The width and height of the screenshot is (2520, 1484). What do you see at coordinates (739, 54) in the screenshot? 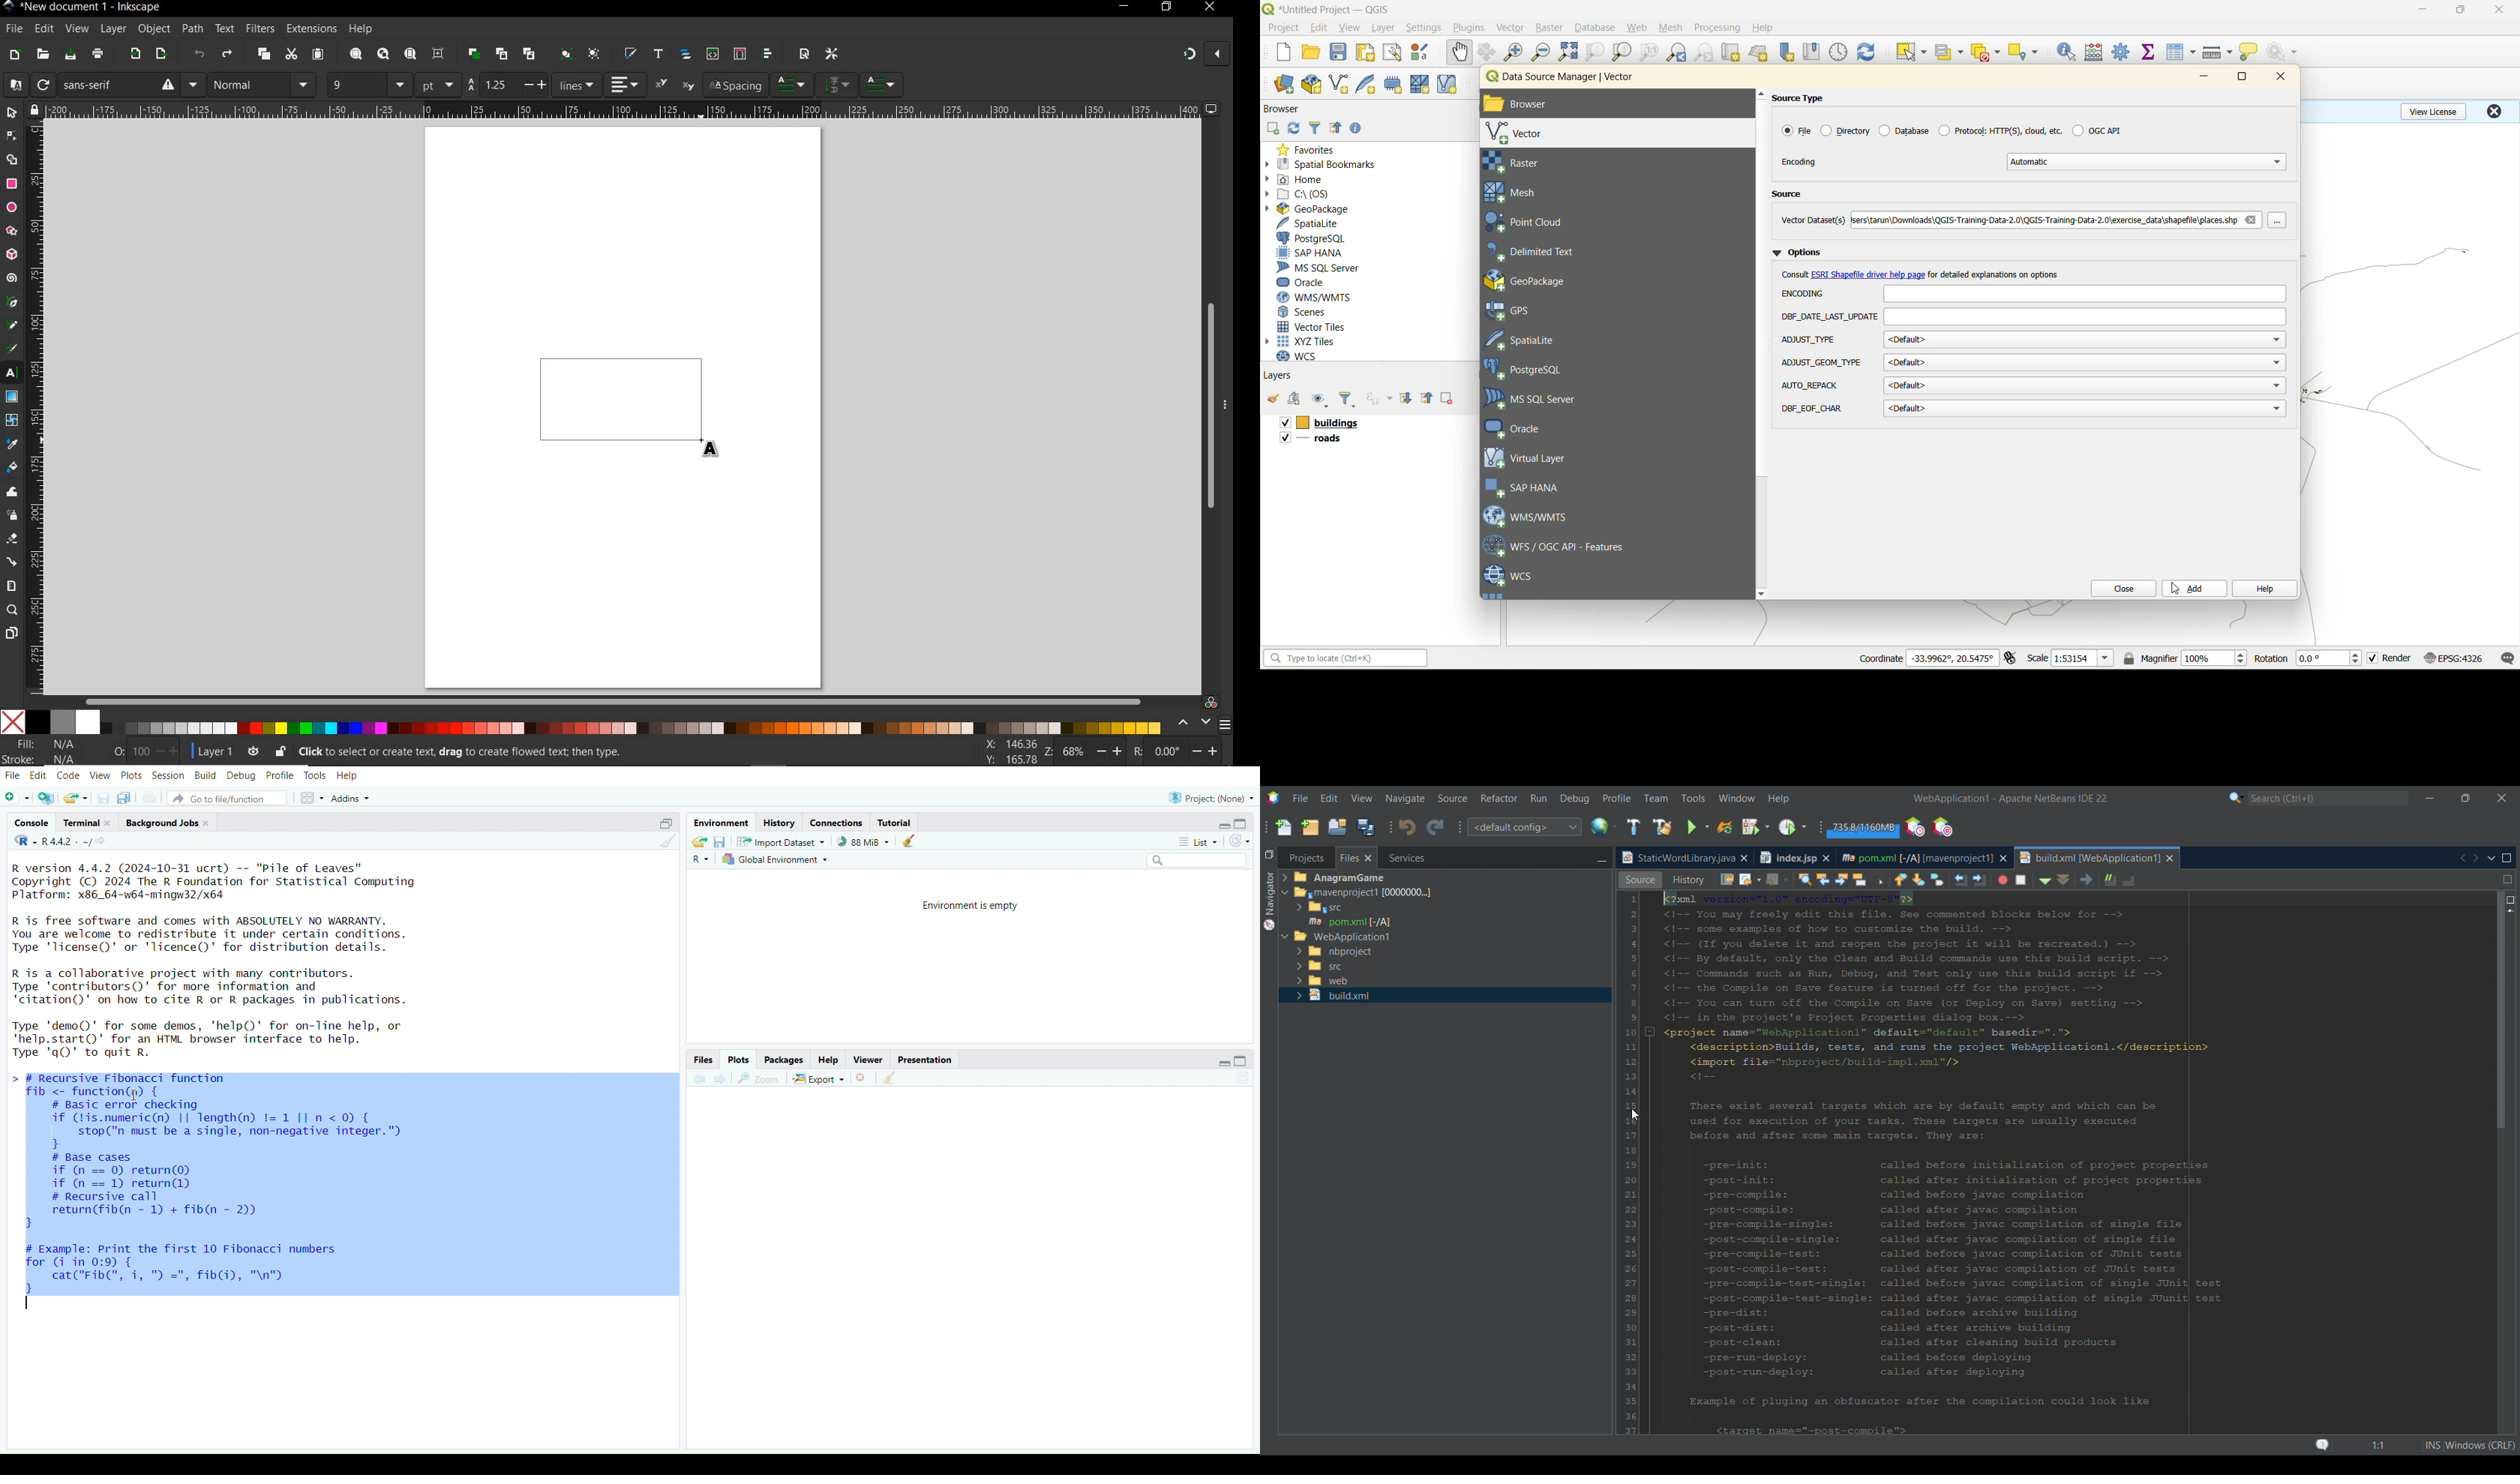
I see `open selectors` at bounding box center [739, 54].